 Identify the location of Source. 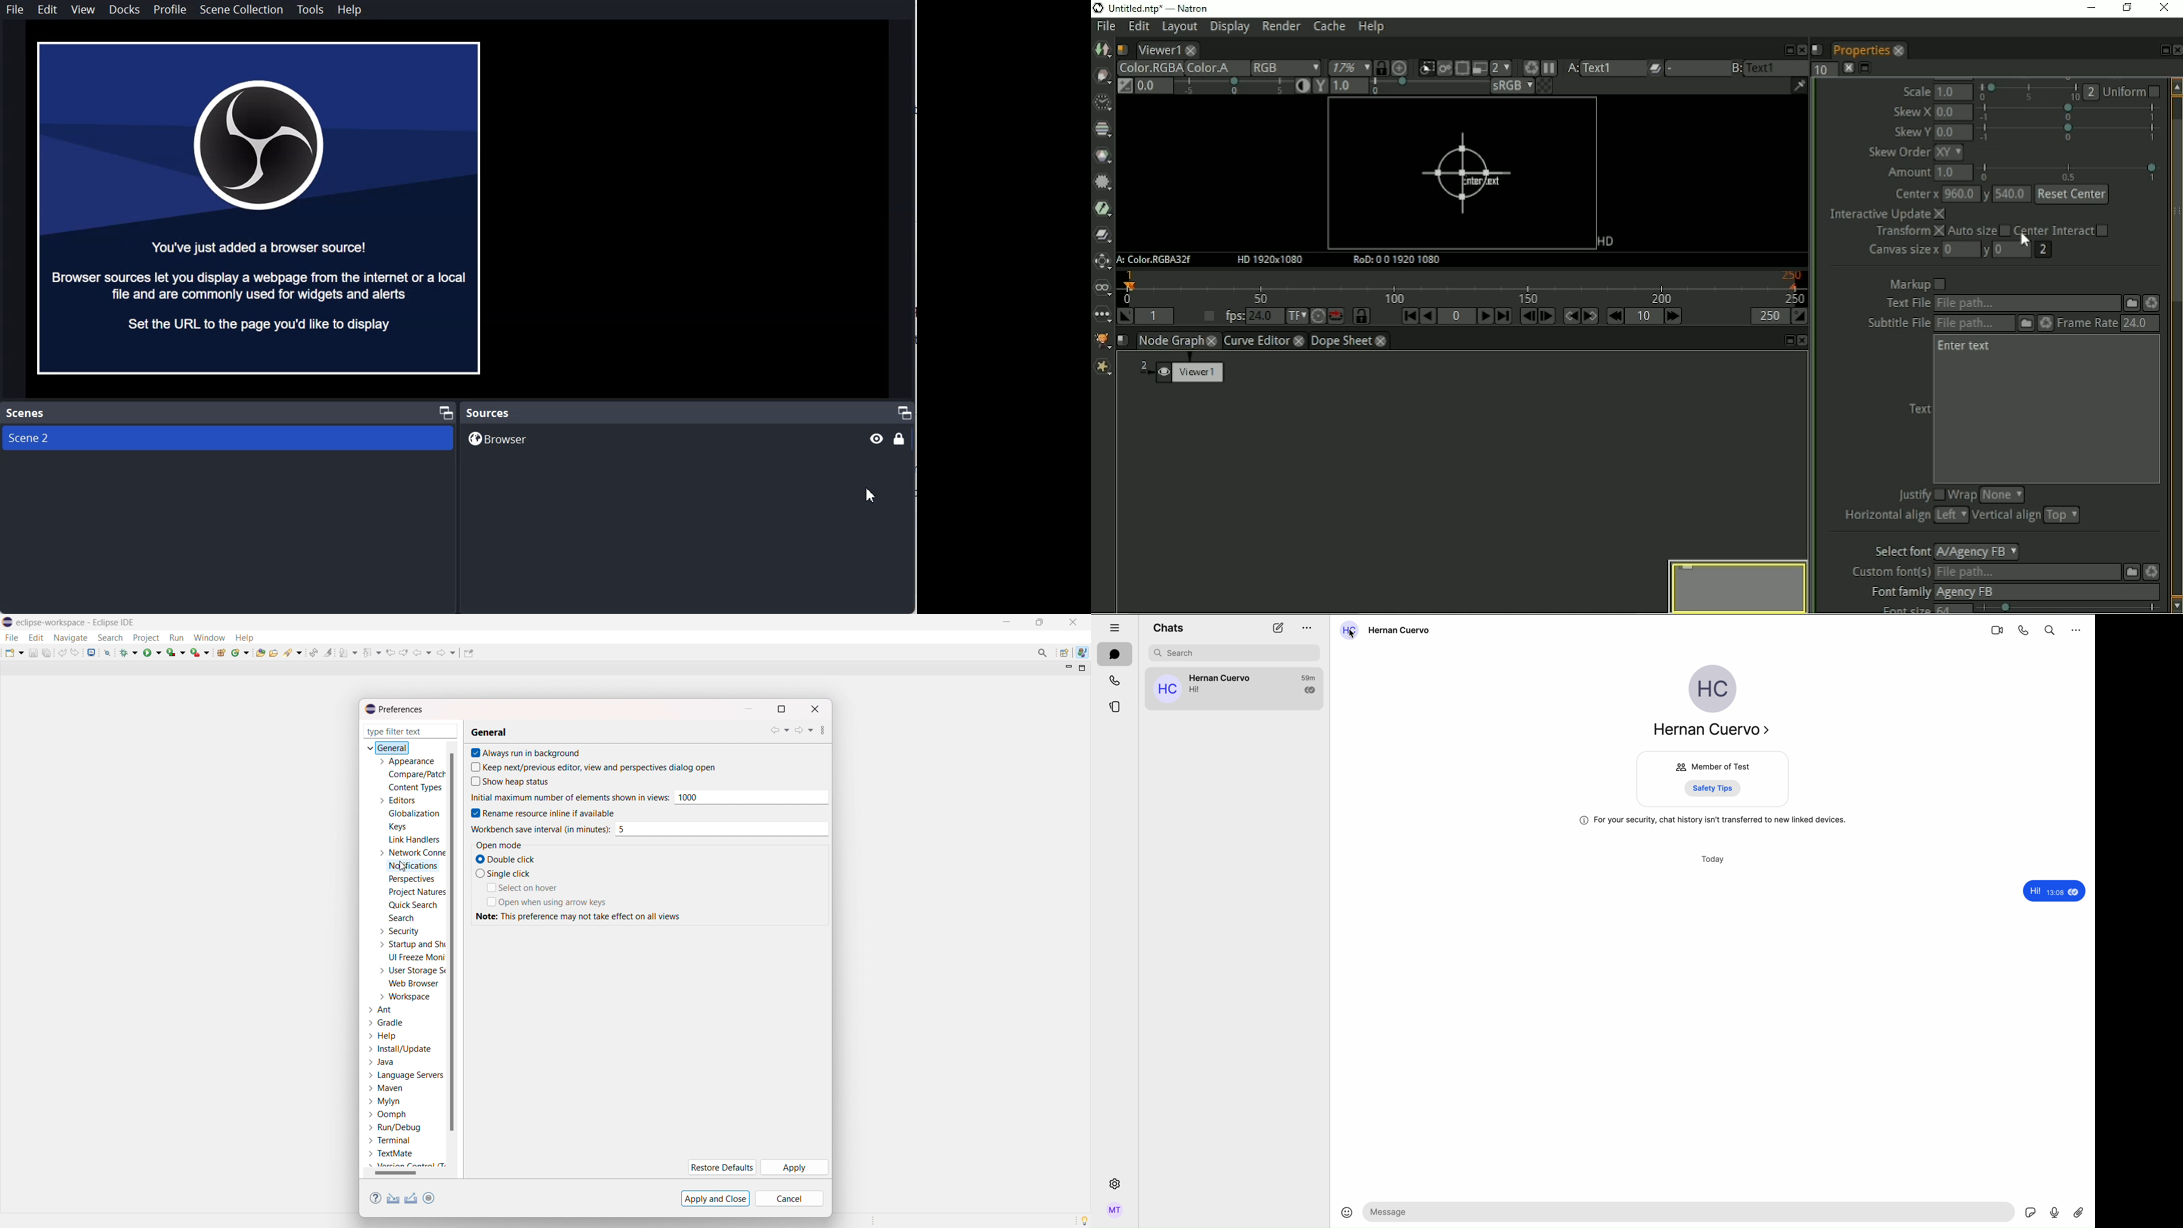
(490, 412).